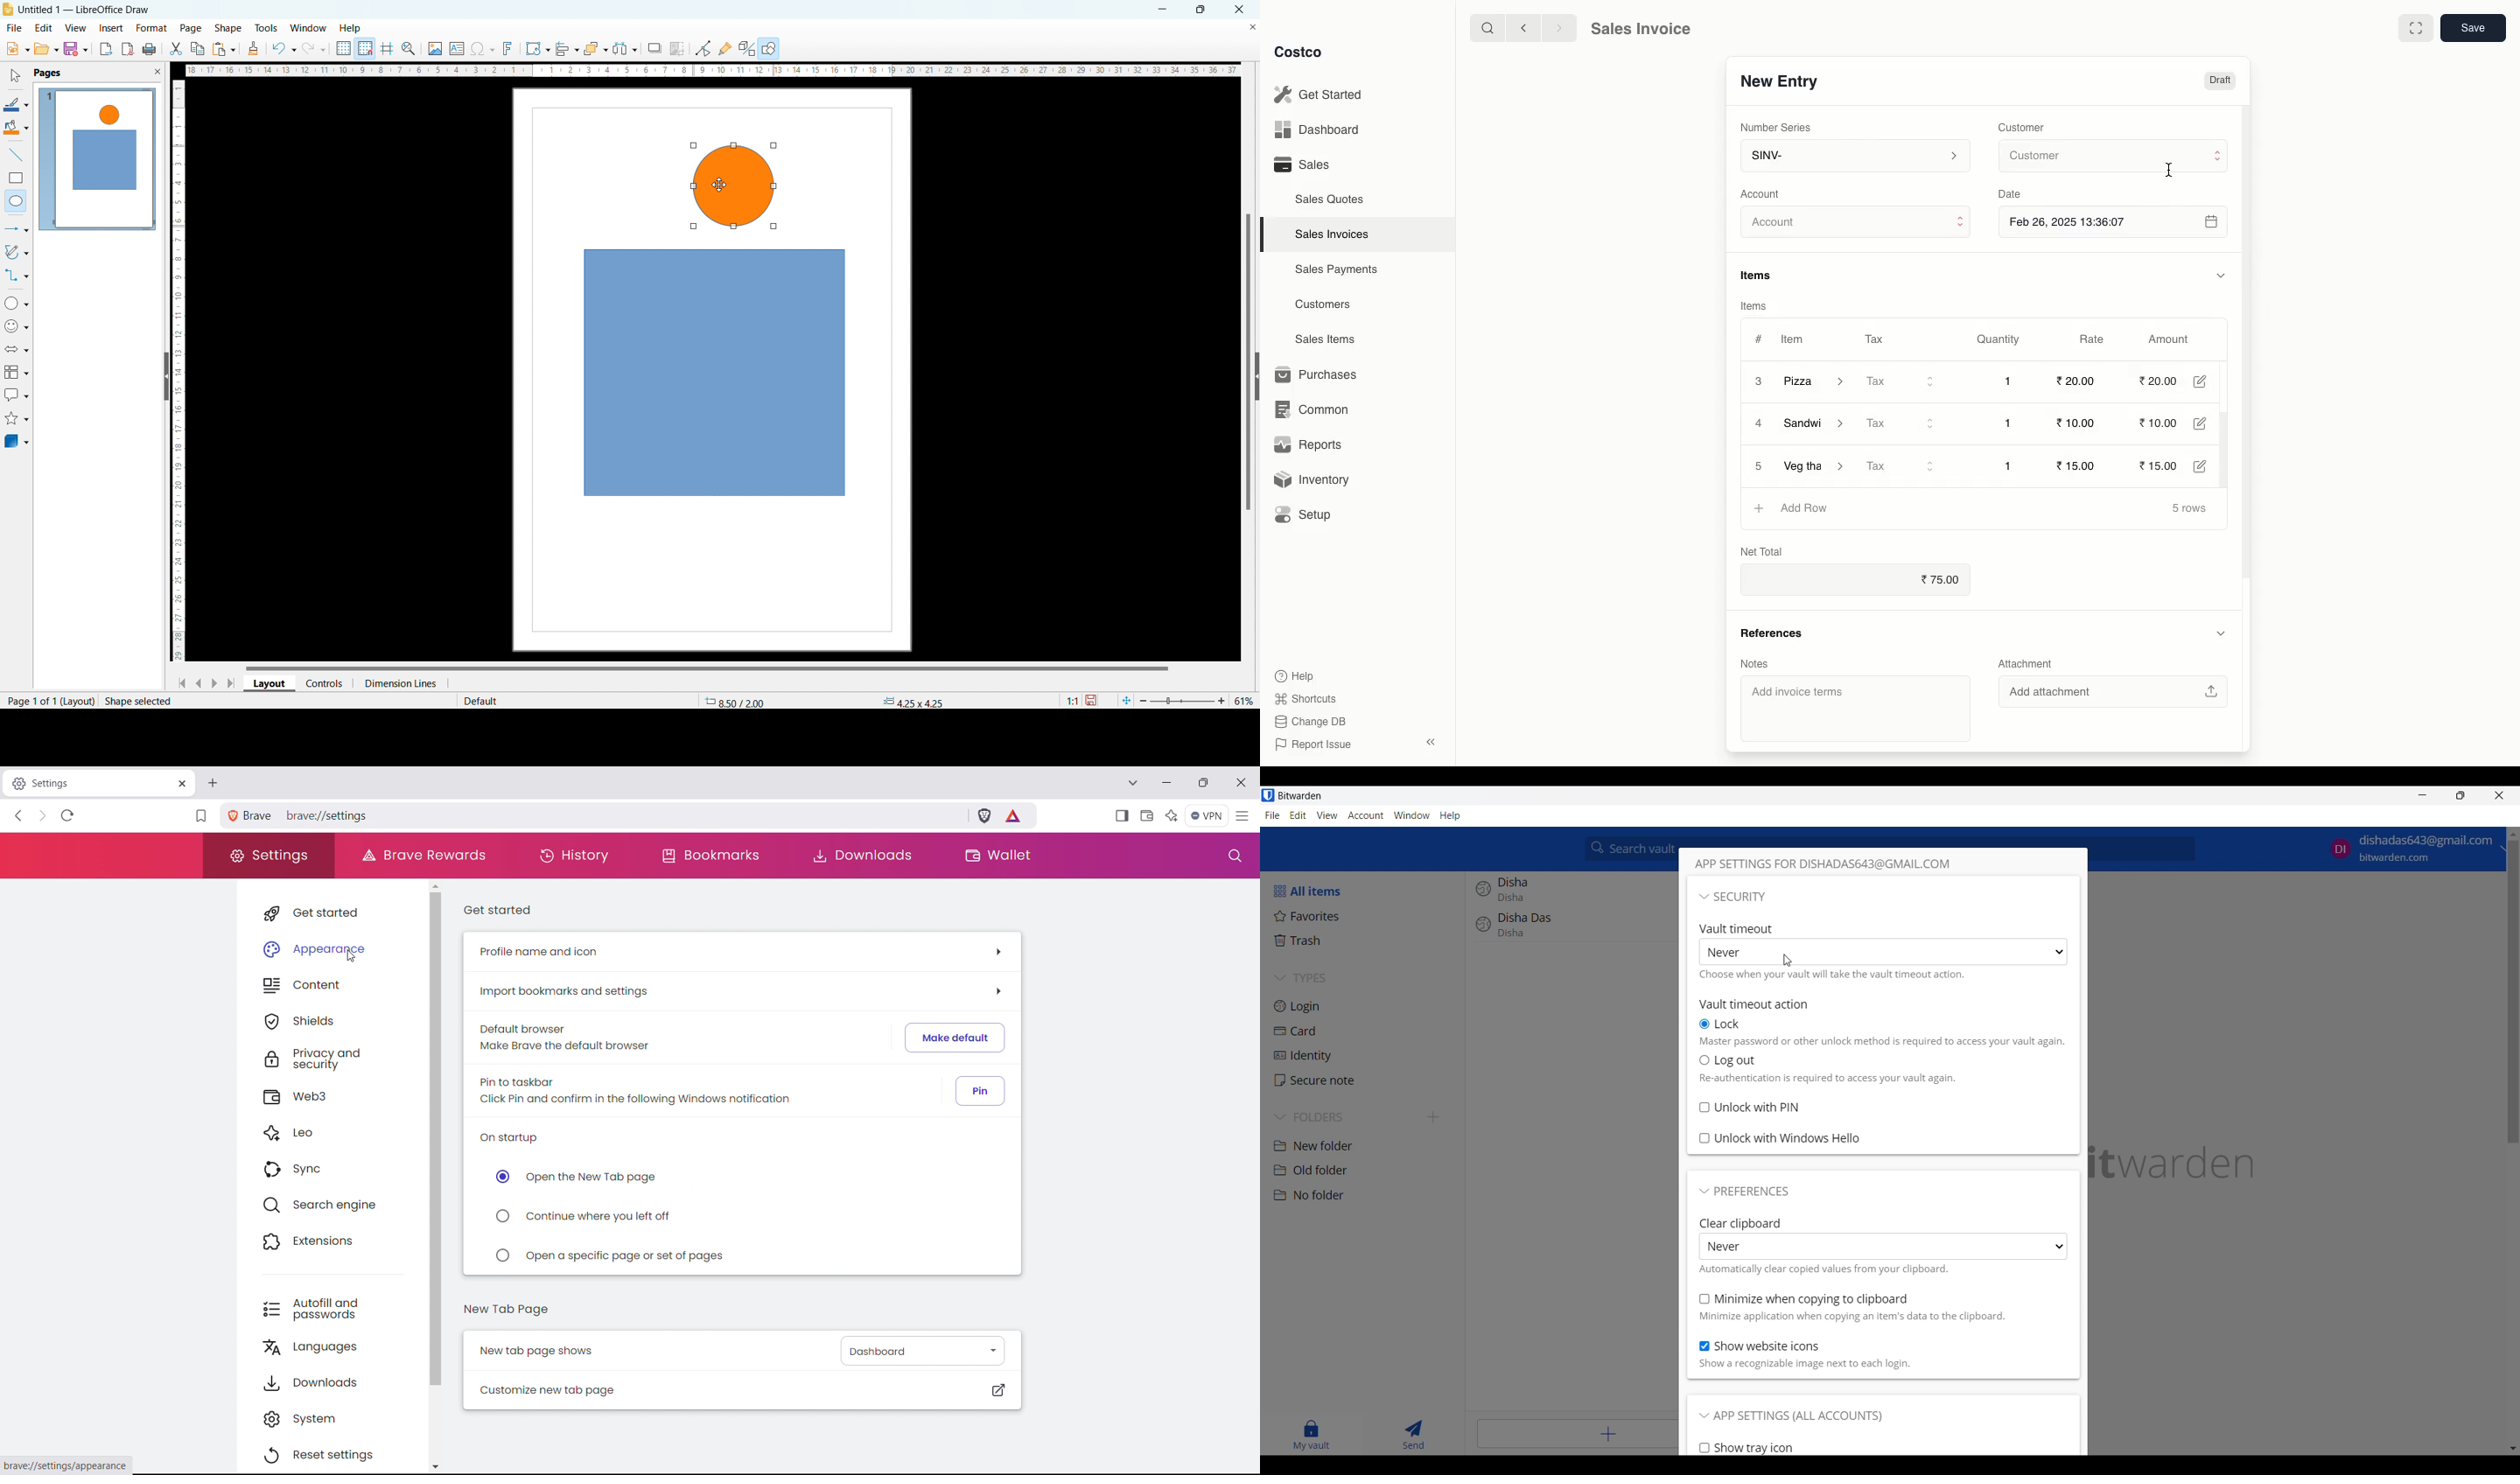 The width and height of the screenshot is (2520, 1484). Describe the element at coordinates (132, 700) in the screenshot. I see `action status` at that location.